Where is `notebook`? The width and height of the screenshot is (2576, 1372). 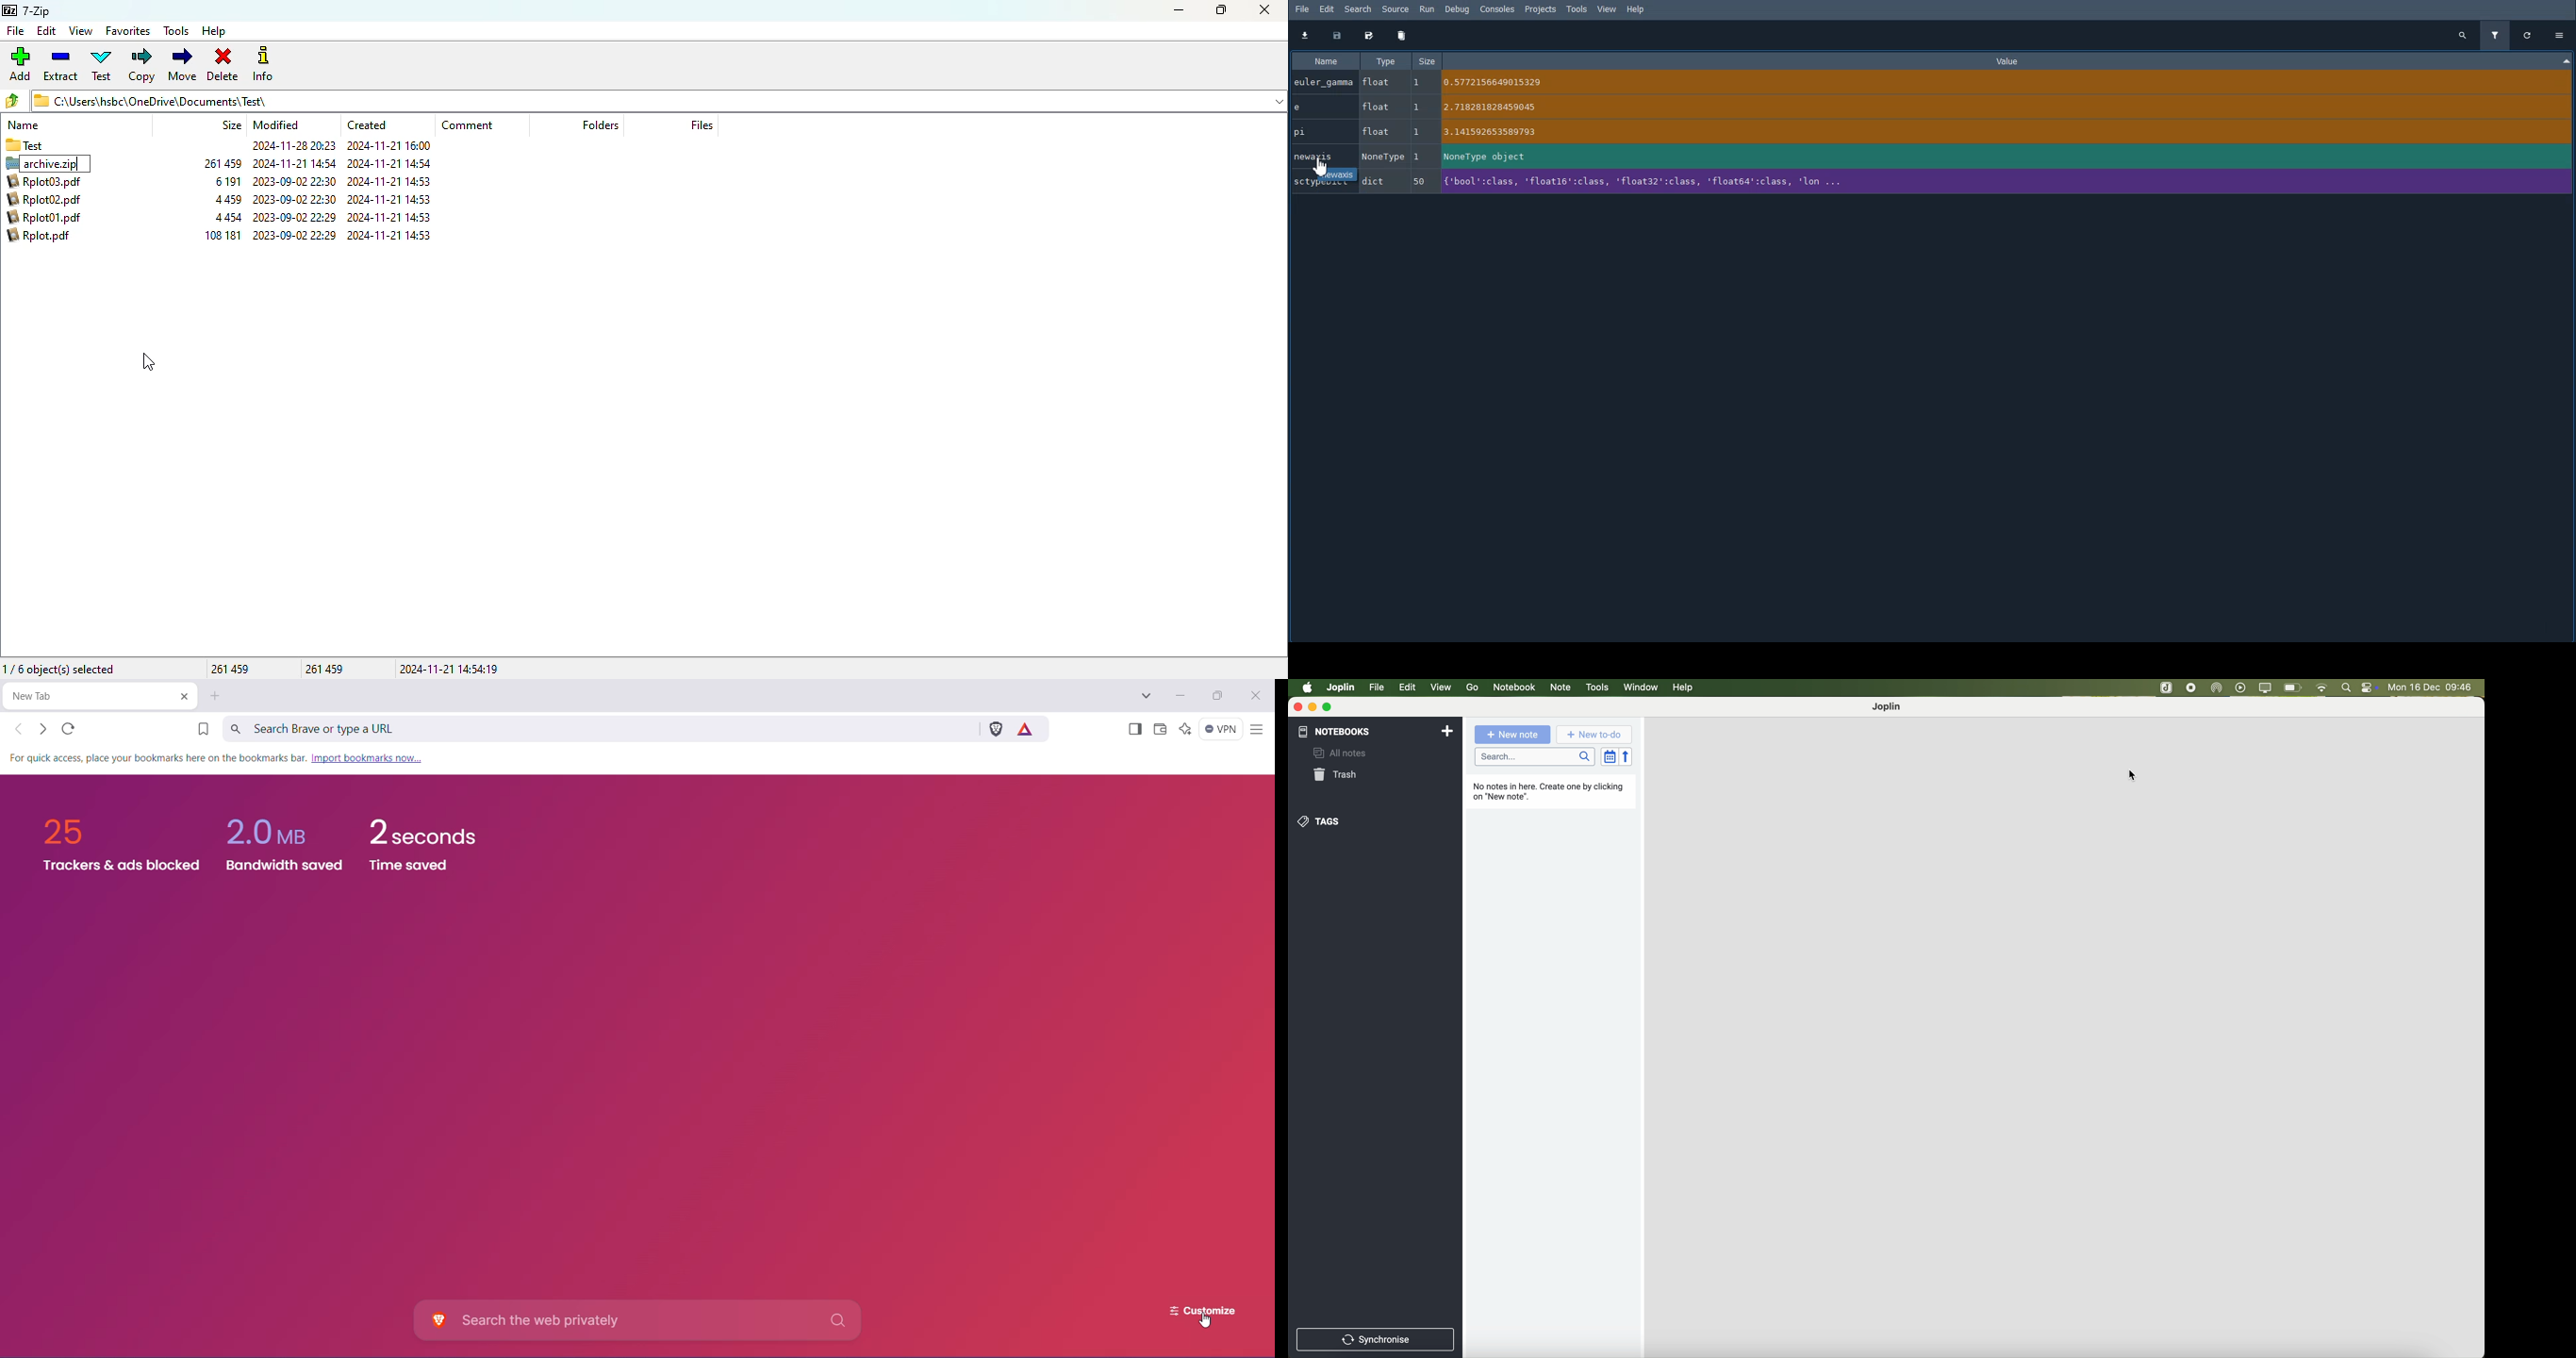
notebook is located at coordinates (1514, 688).